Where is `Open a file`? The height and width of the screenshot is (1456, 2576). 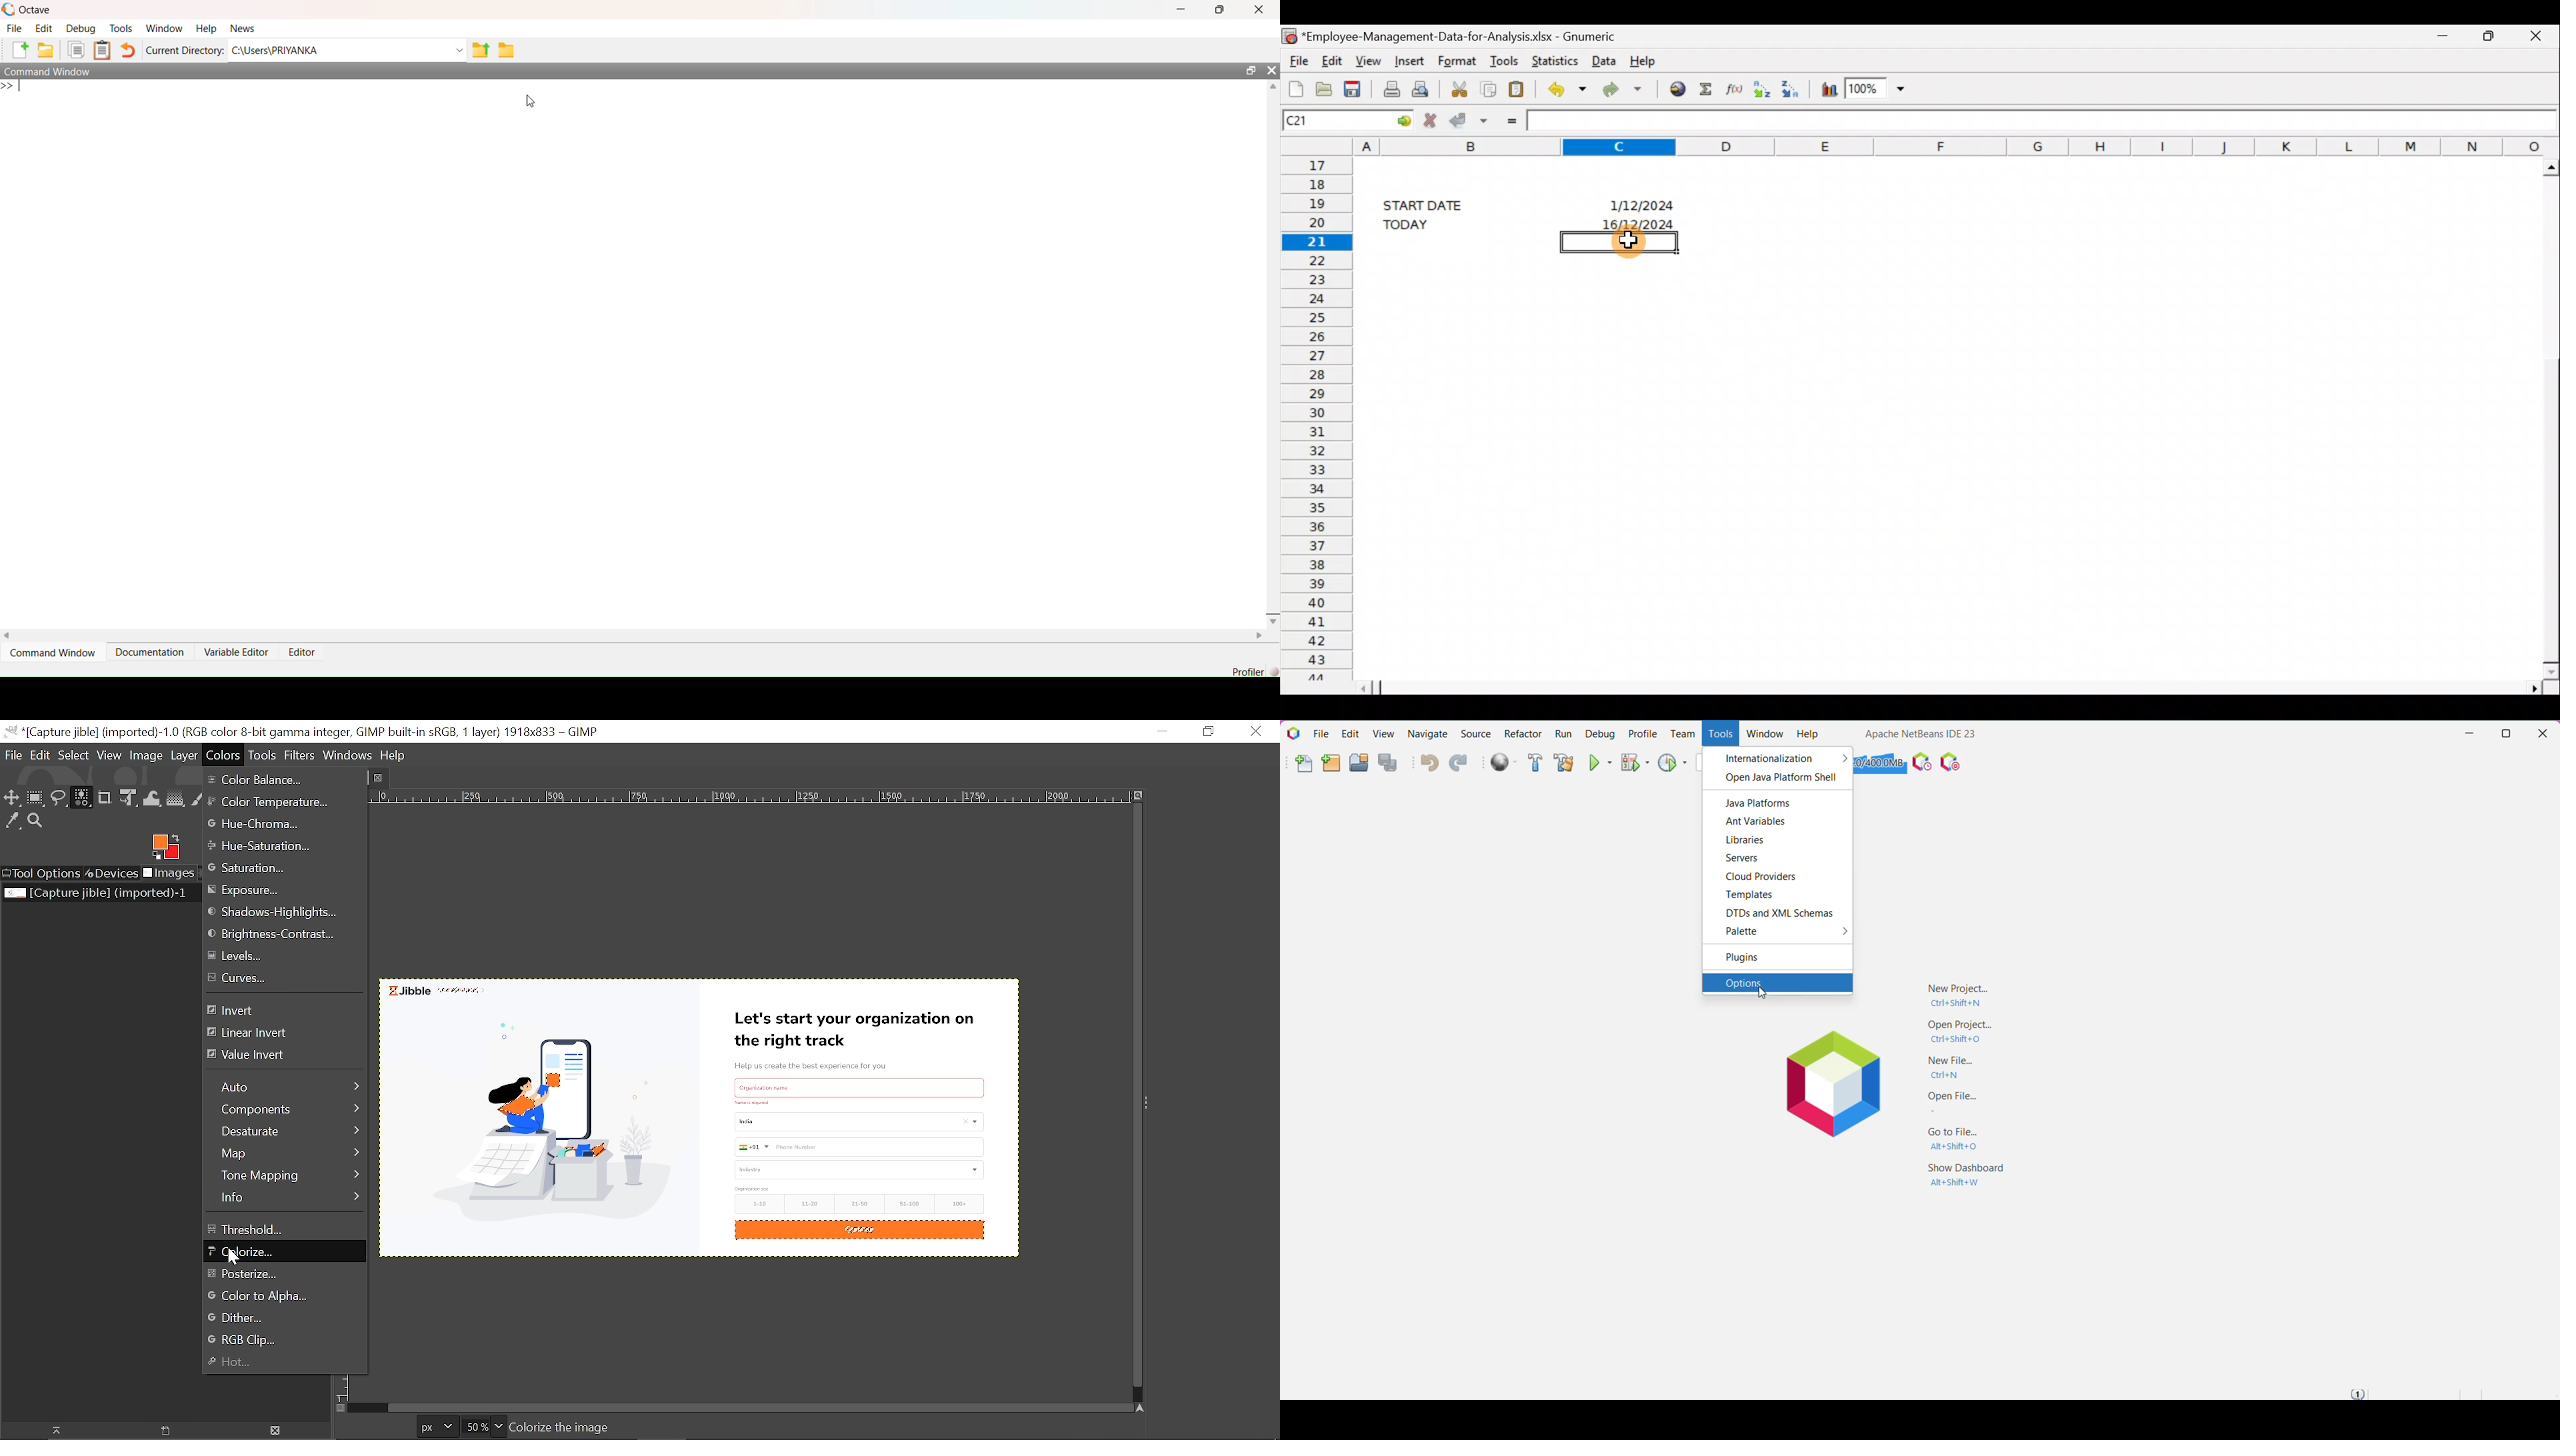 Open a file is located at coordinates (1323, 87).